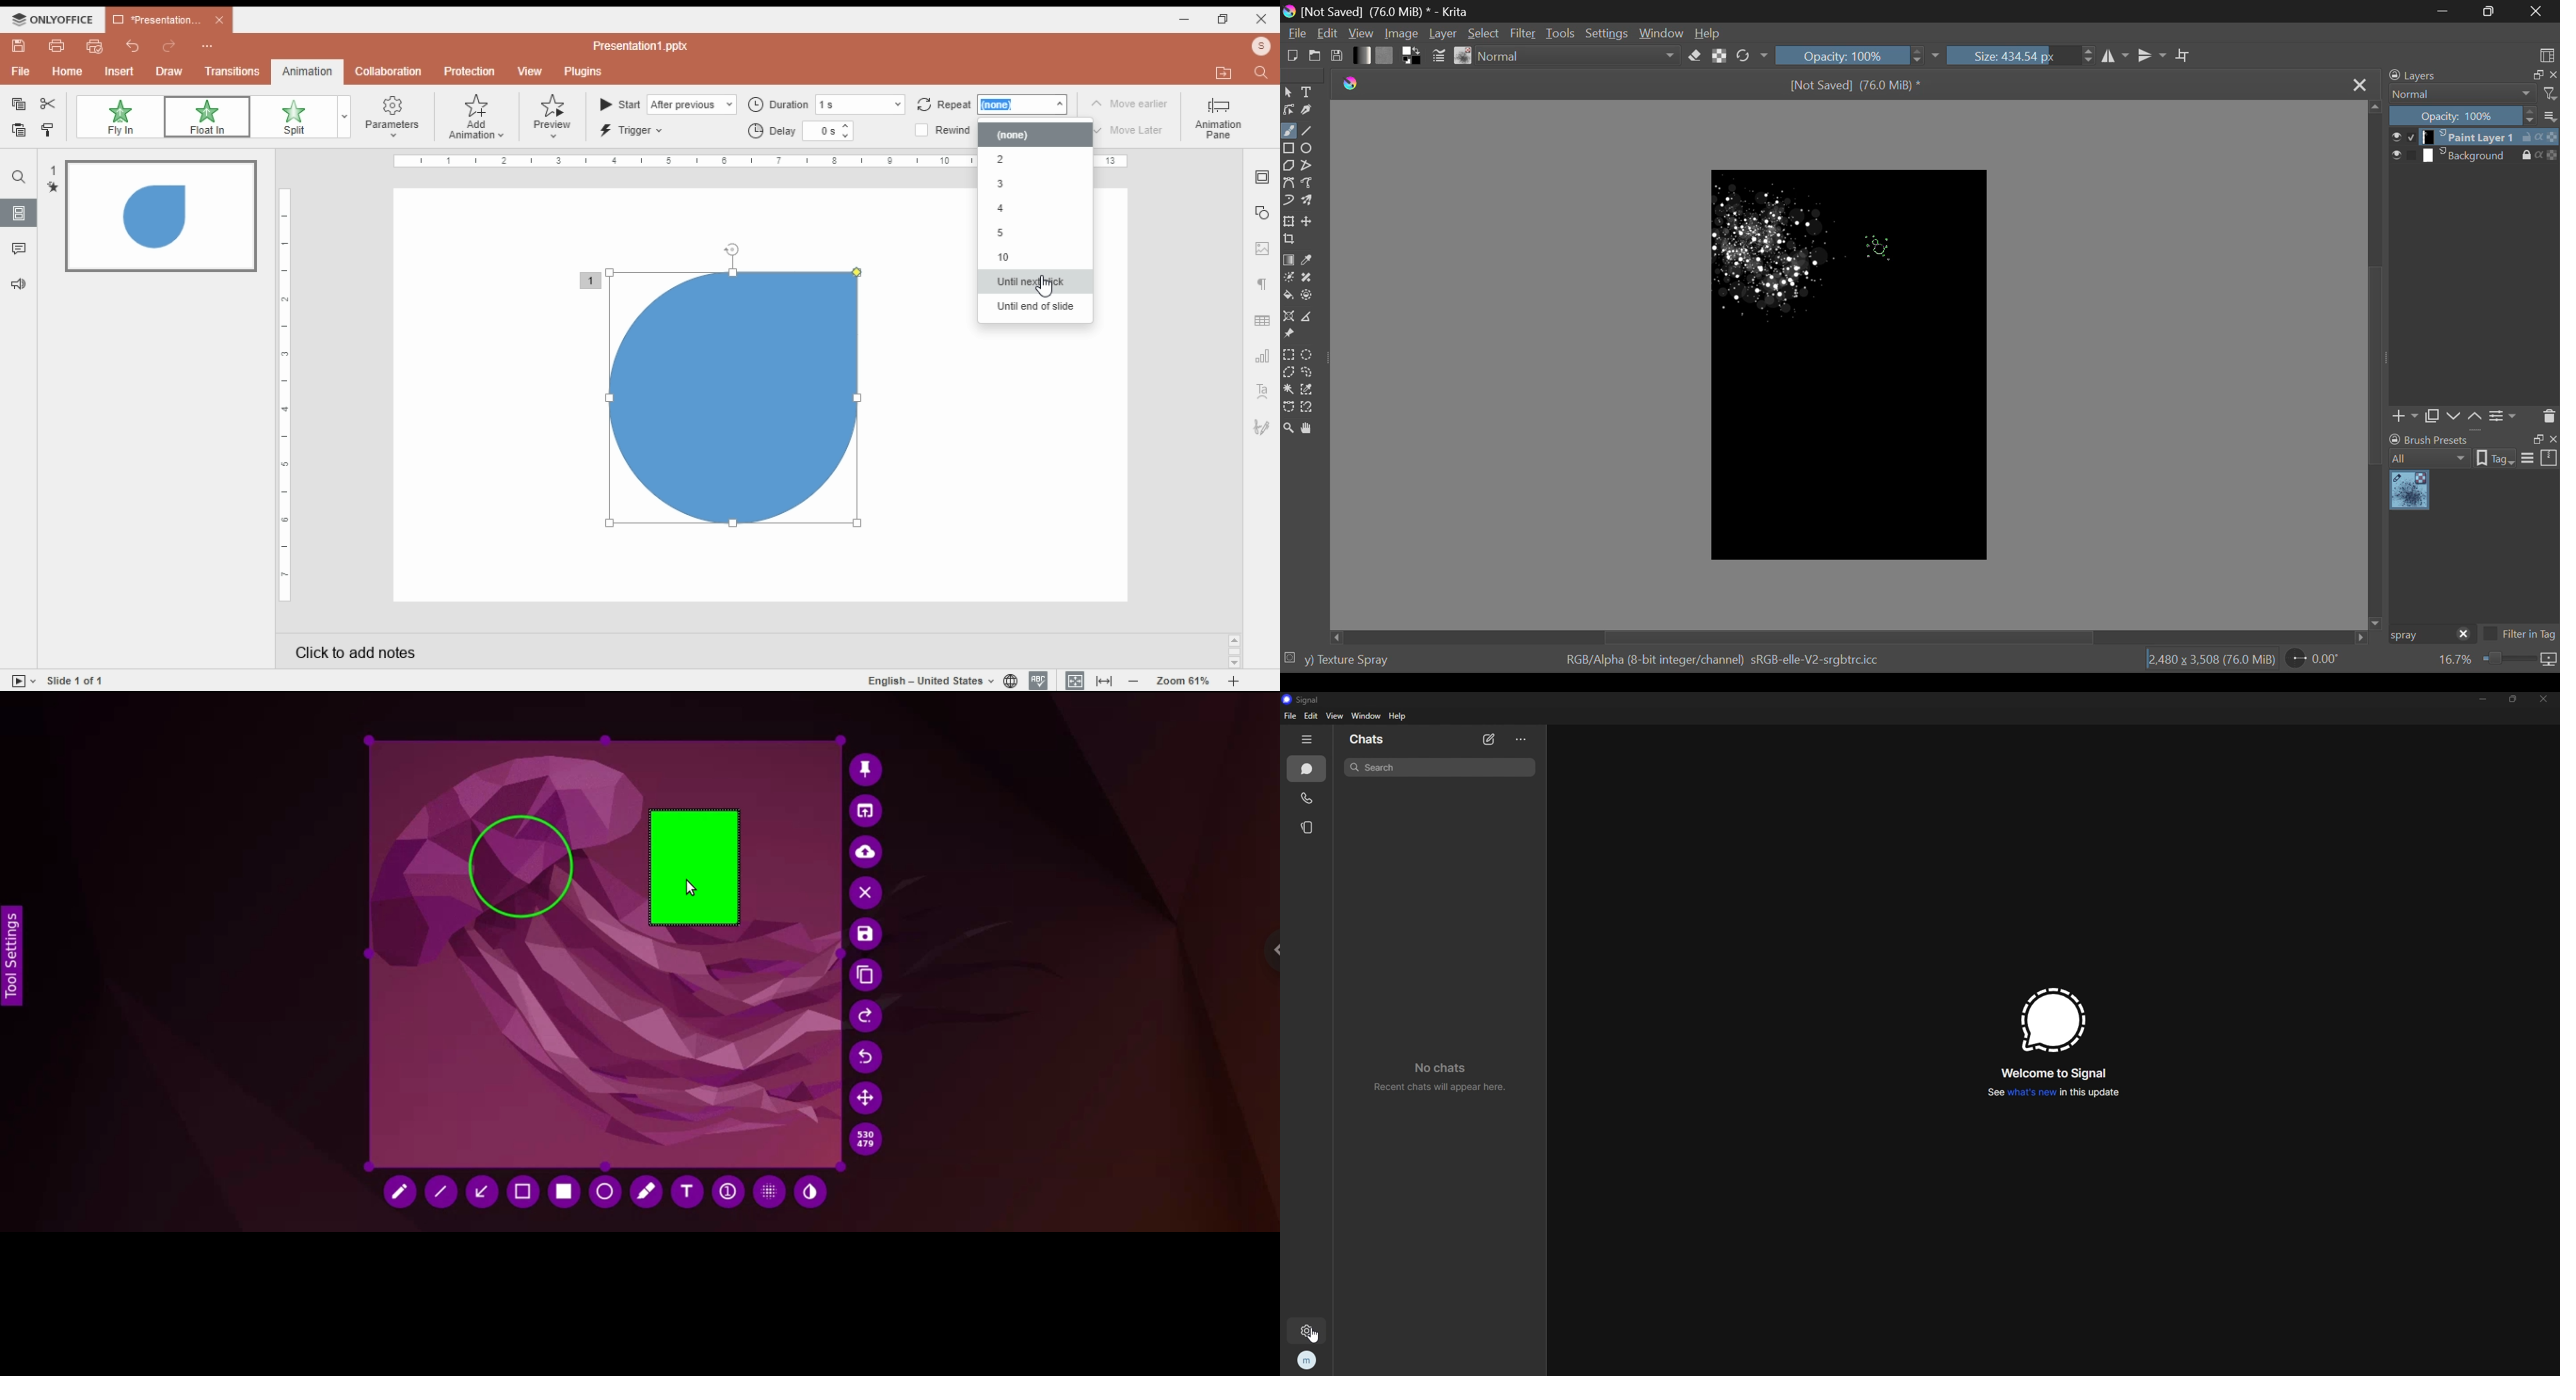 Image resolution: width=2576 pixels, height=1400 pixels. What do you see at coordinates (1222, 72) in the screenshot?
I see `profile` at bounding box center [1222, 72].